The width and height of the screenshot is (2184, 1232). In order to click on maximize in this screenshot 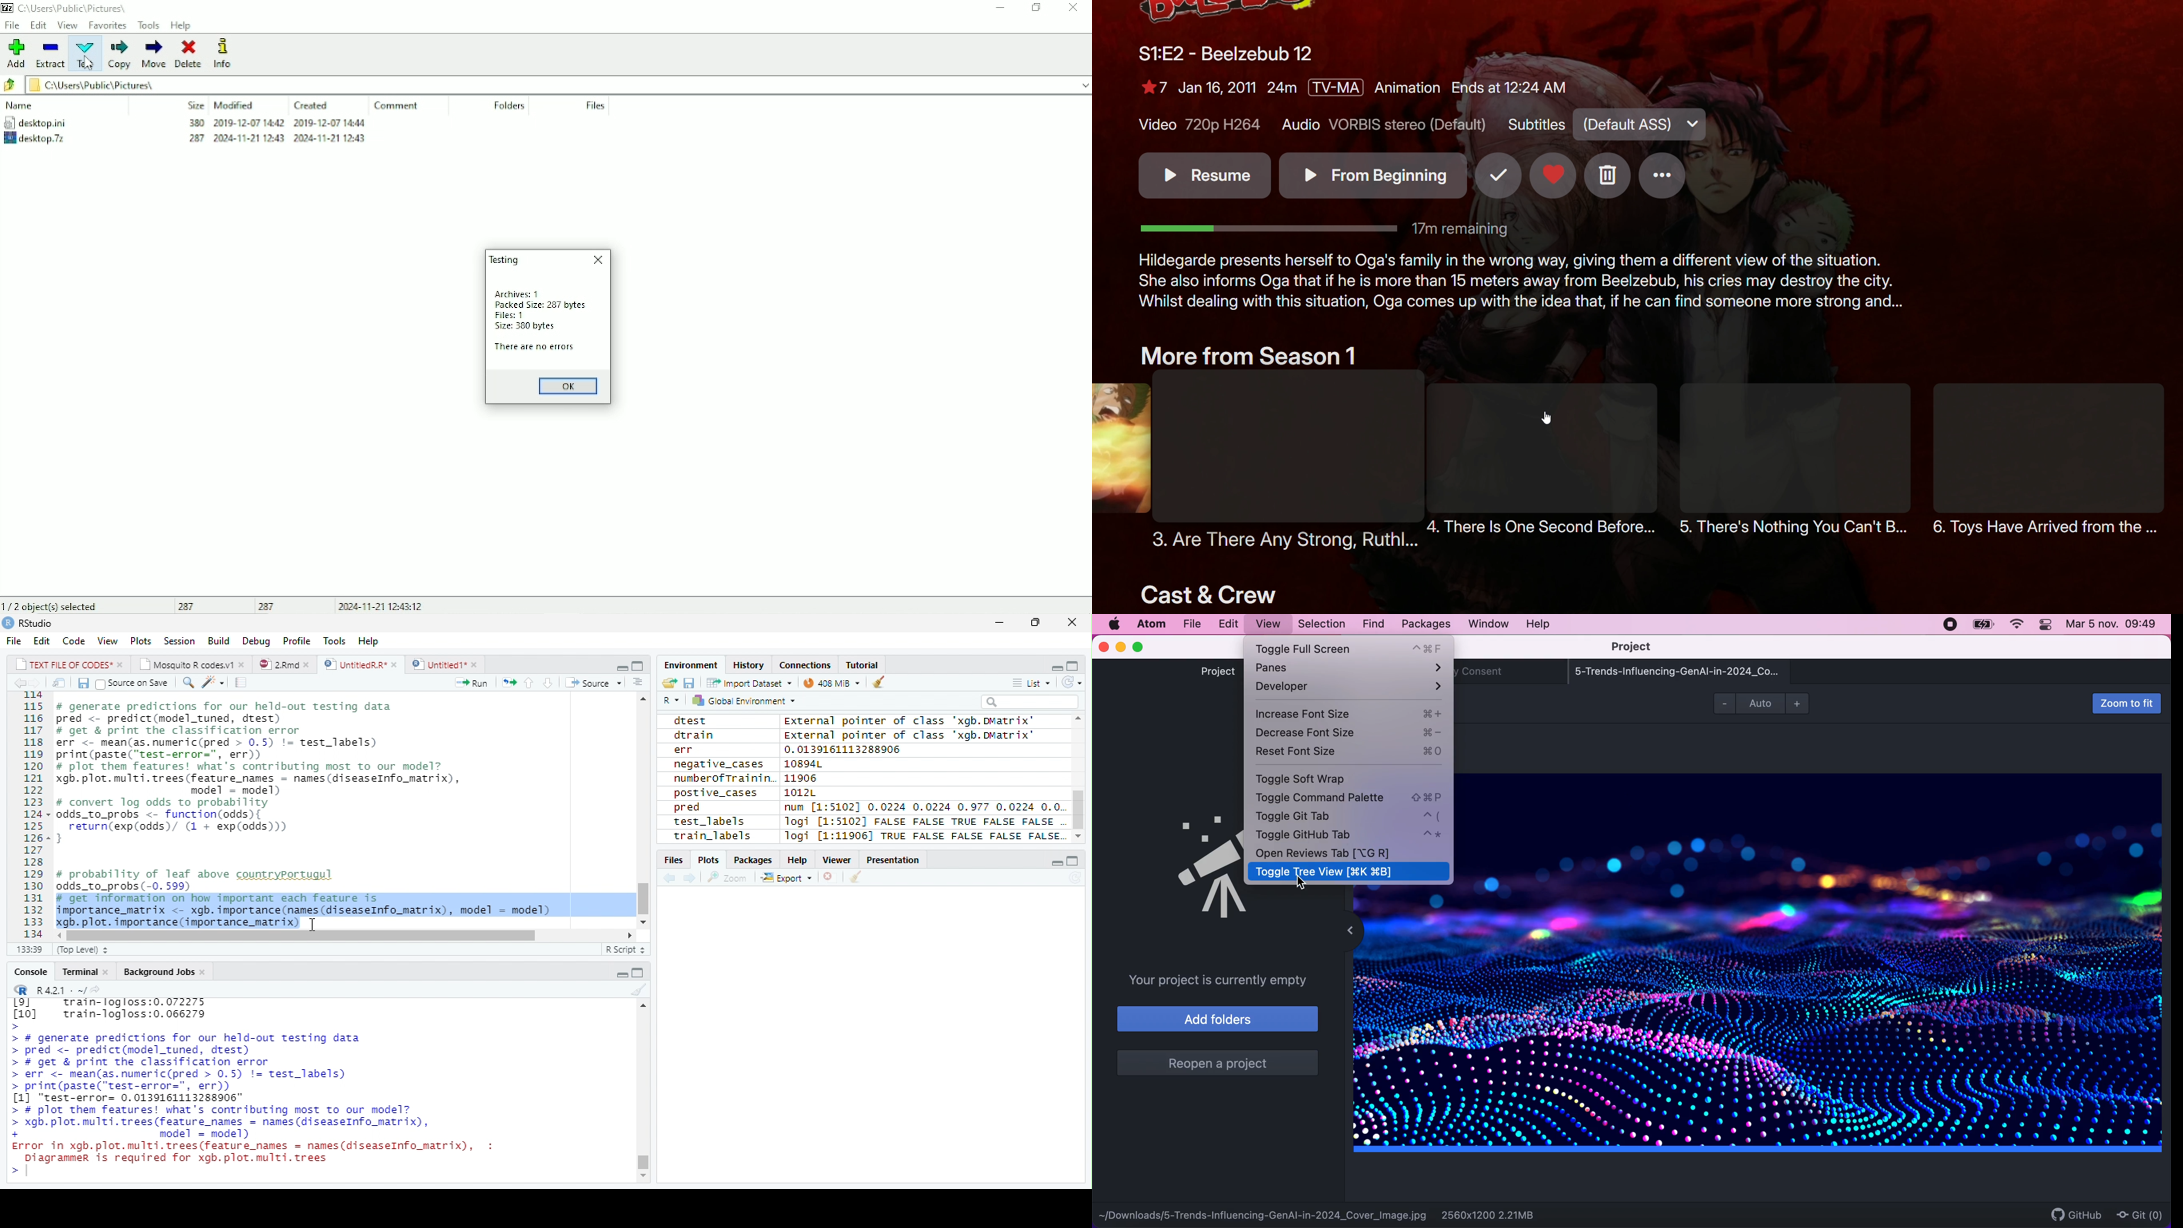, I will do `click(1145, 646)`.